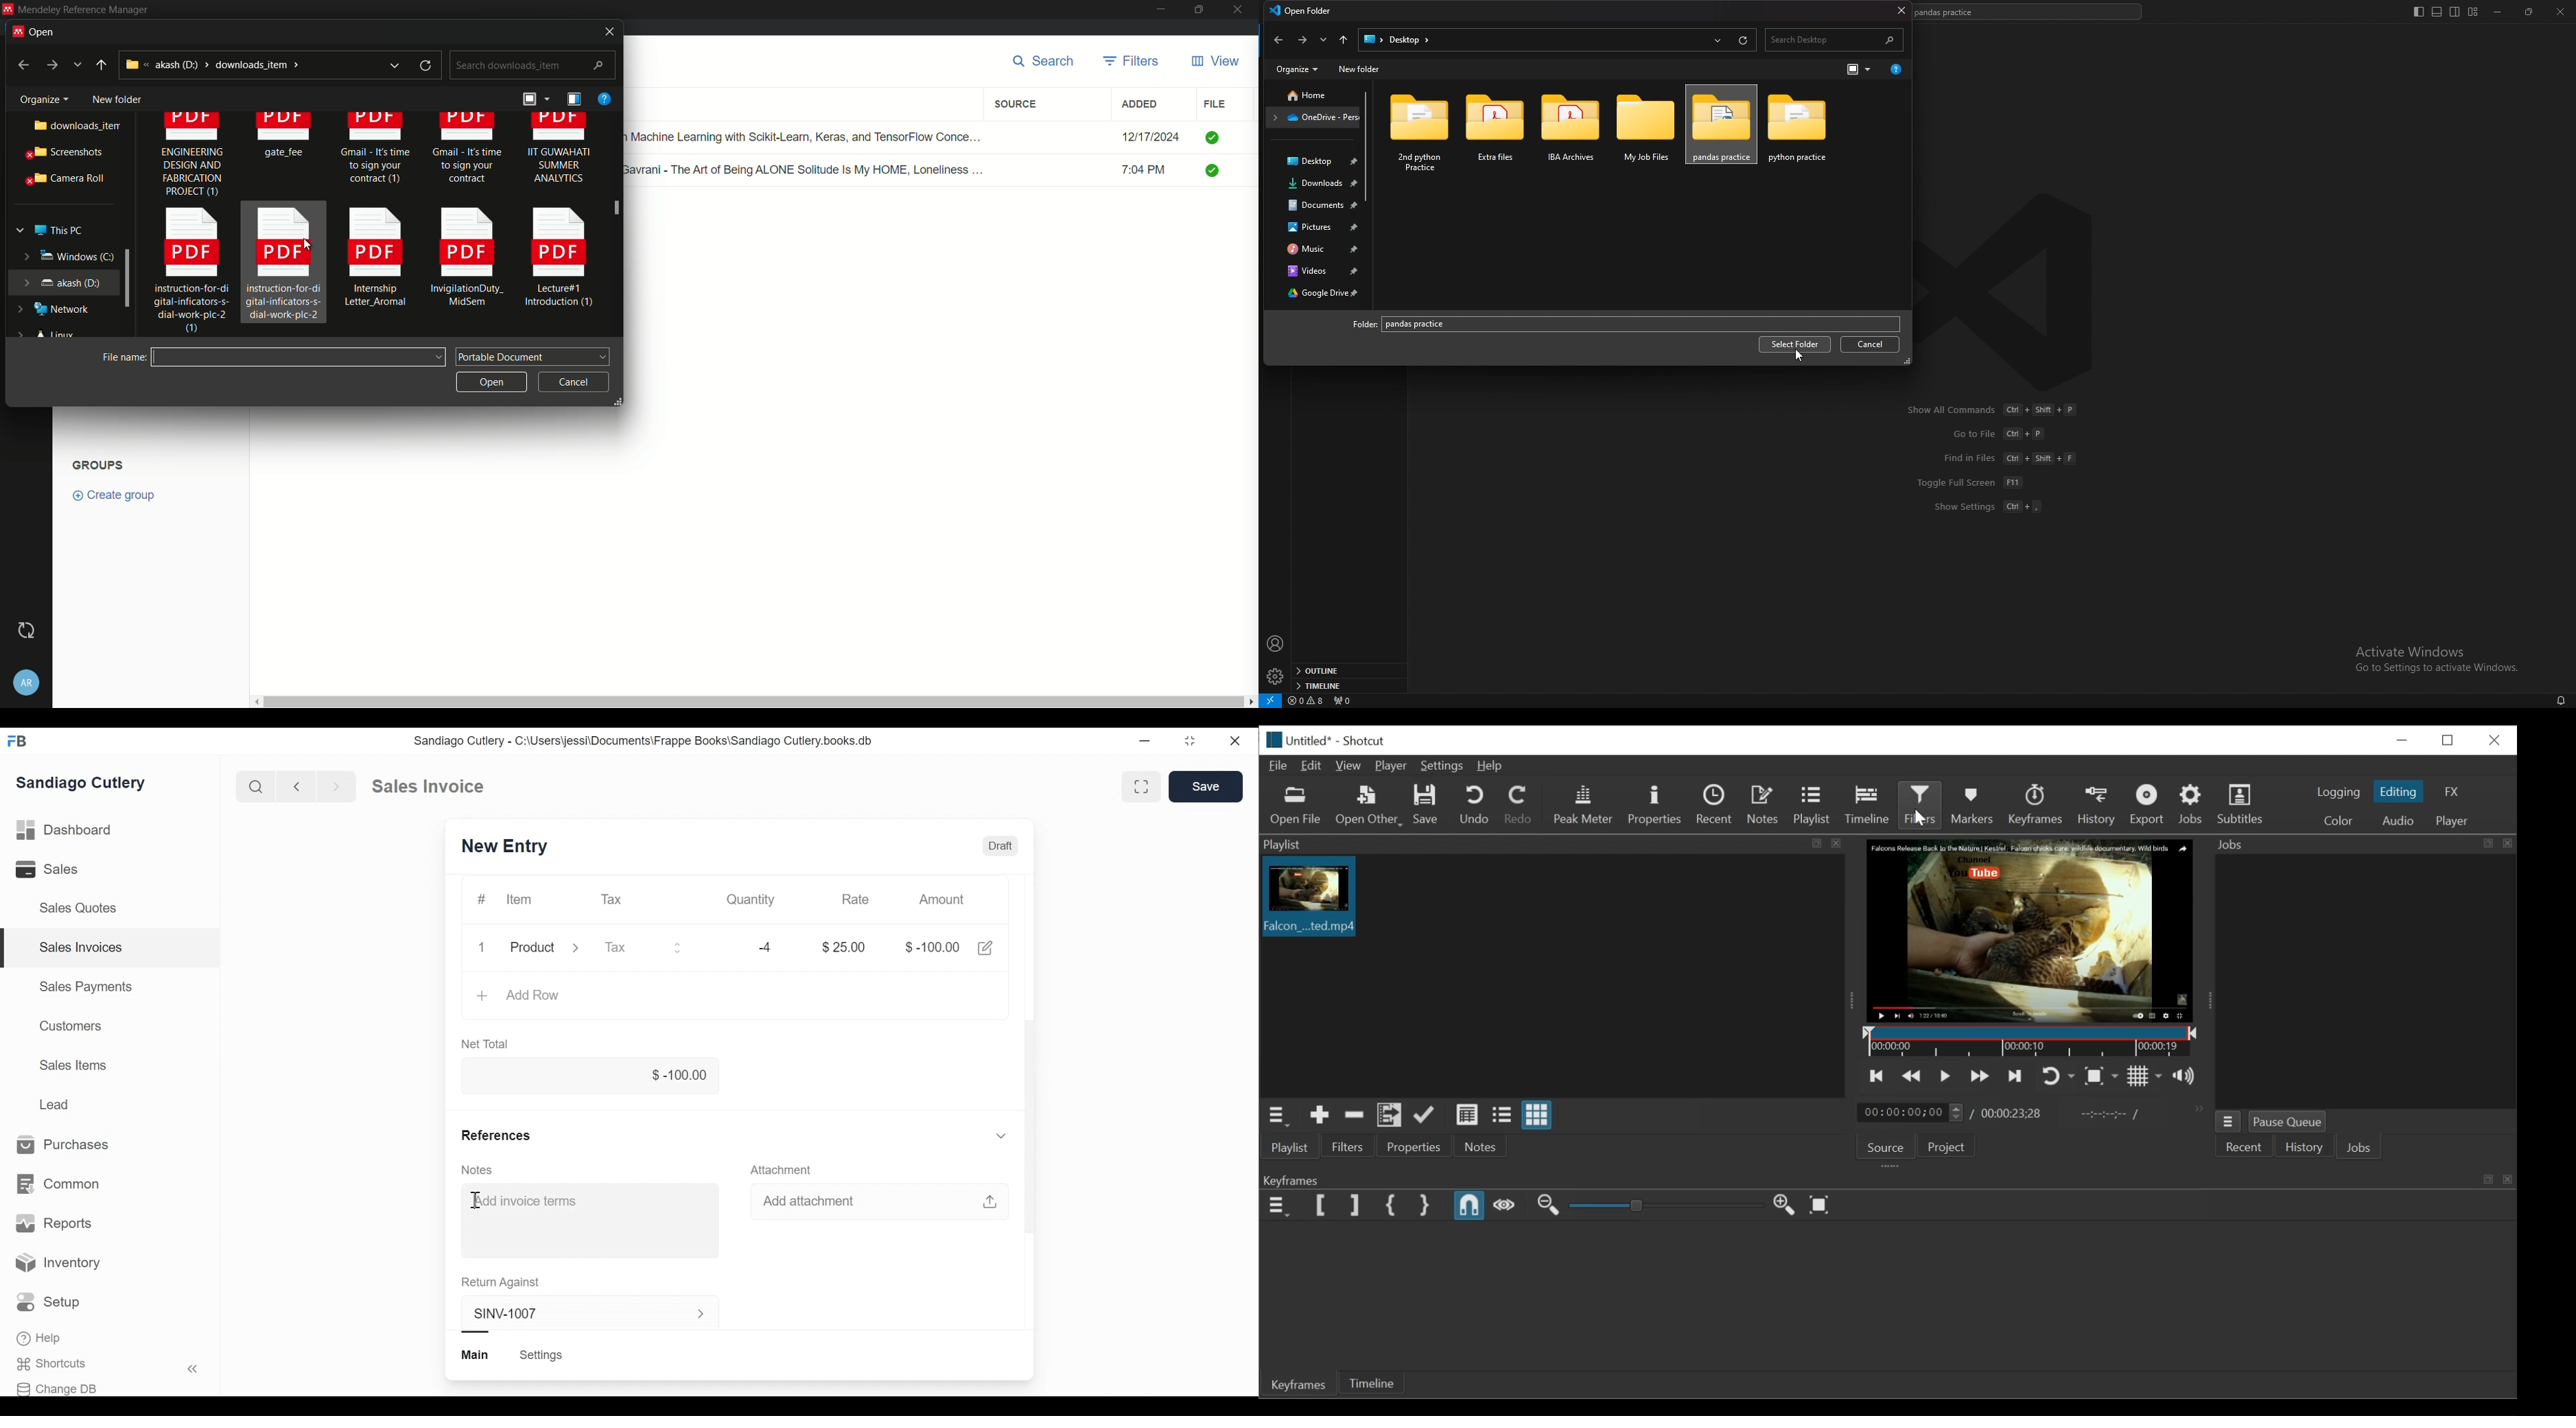  I want to click on Play forward quickly, so click(1977, 1076).